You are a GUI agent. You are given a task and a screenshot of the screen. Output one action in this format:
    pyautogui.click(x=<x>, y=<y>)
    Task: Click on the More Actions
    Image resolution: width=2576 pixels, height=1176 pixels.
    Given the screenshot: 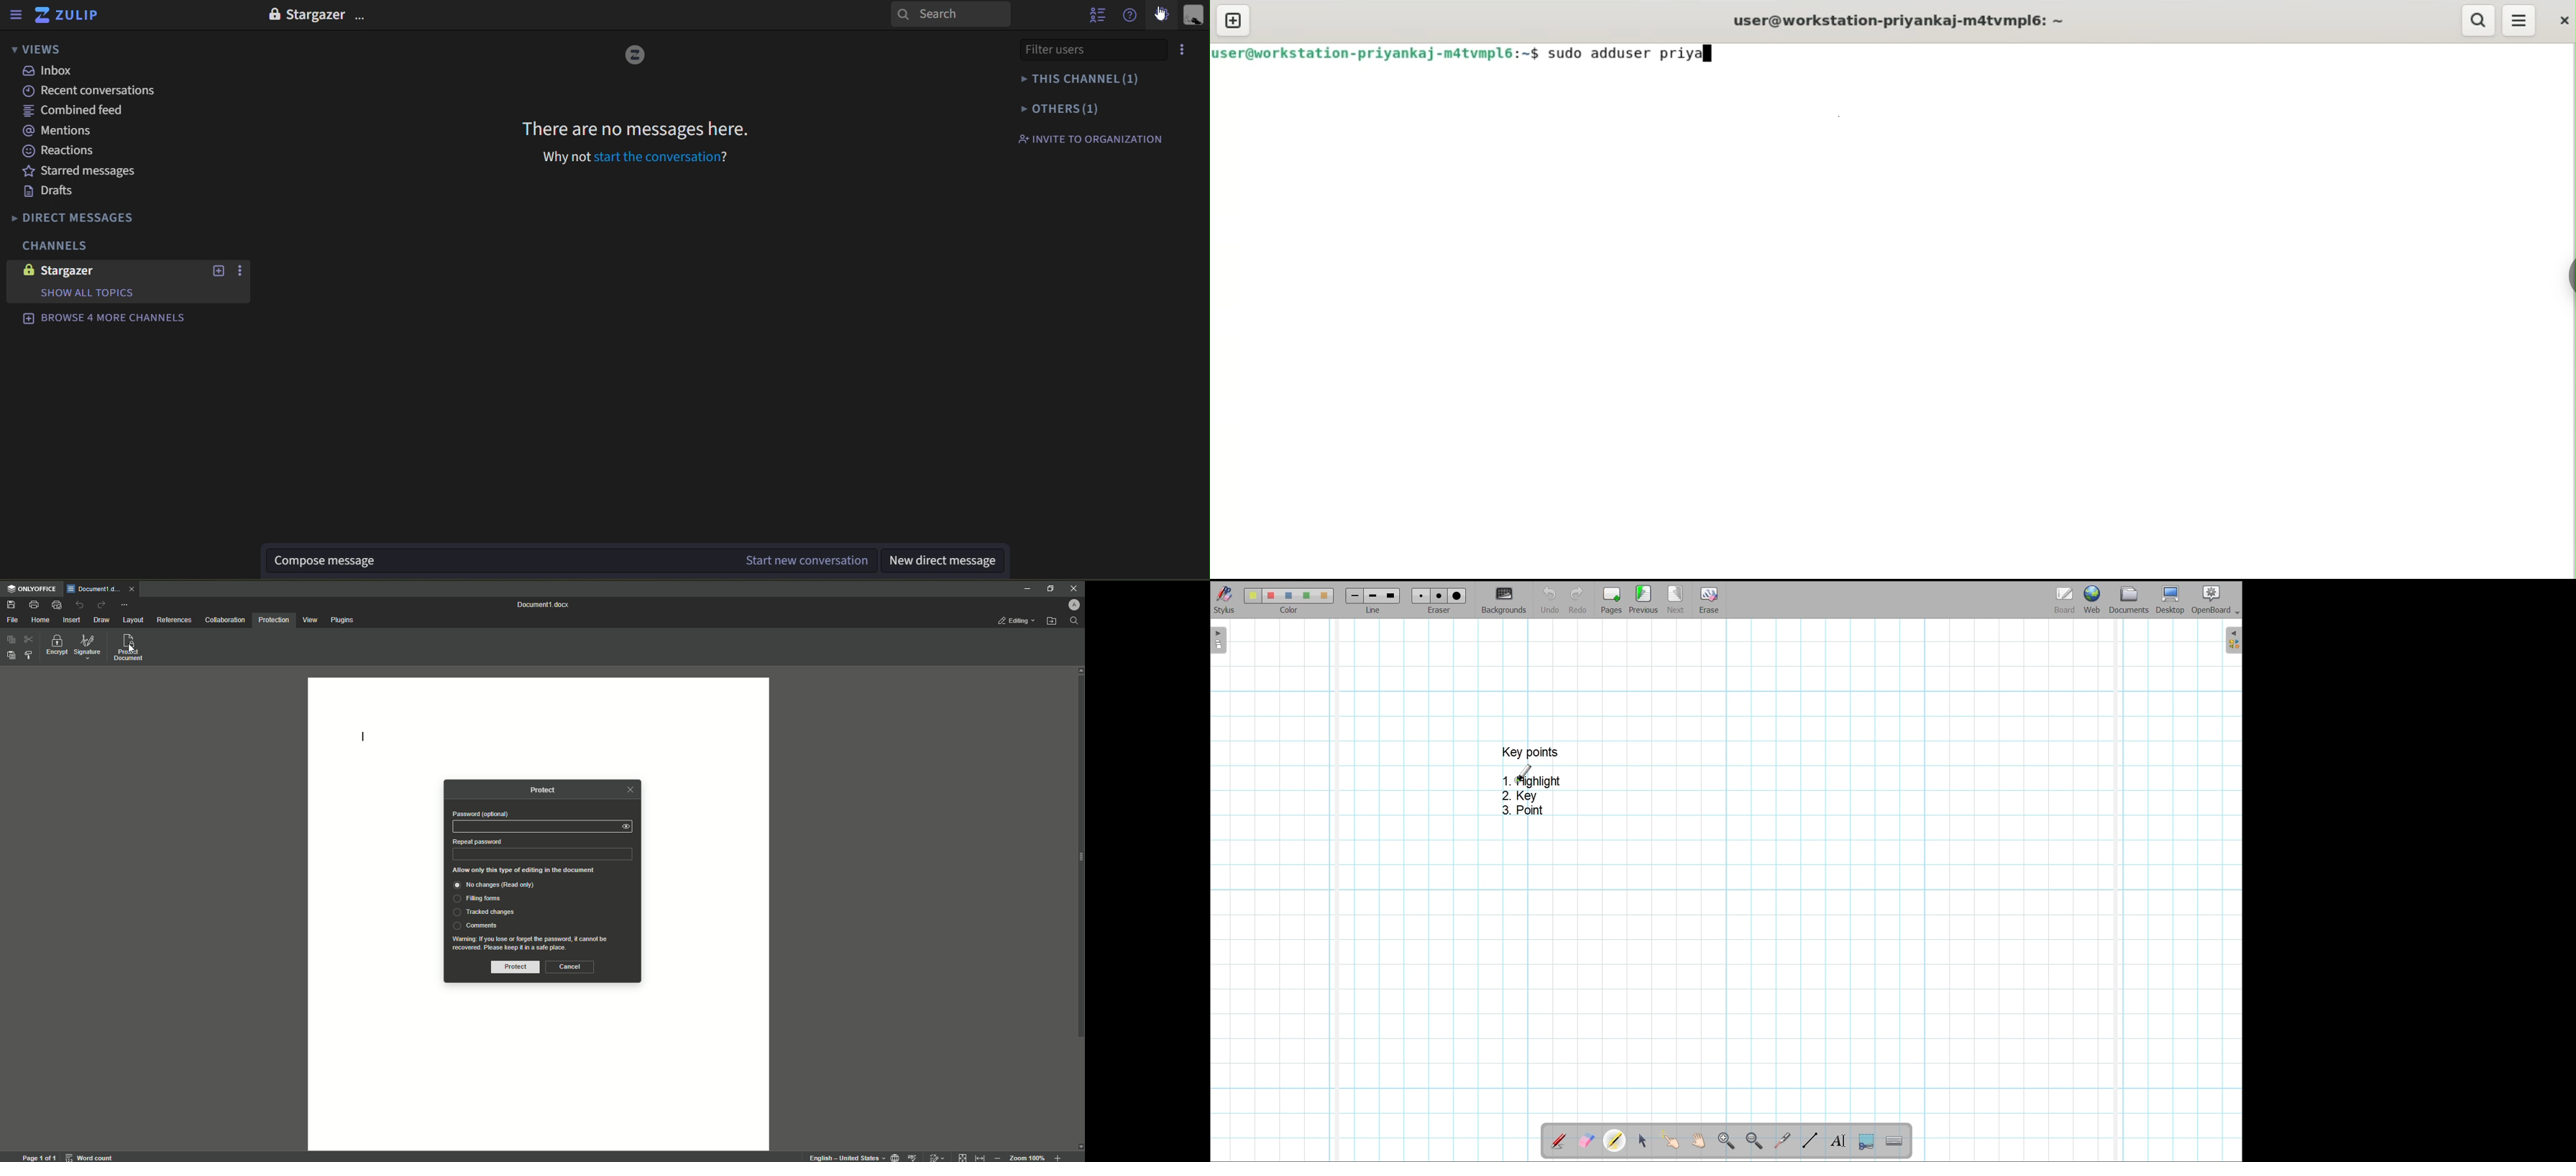 What is the action you would take?
    pyautogui.click(x=124, y=604)
    